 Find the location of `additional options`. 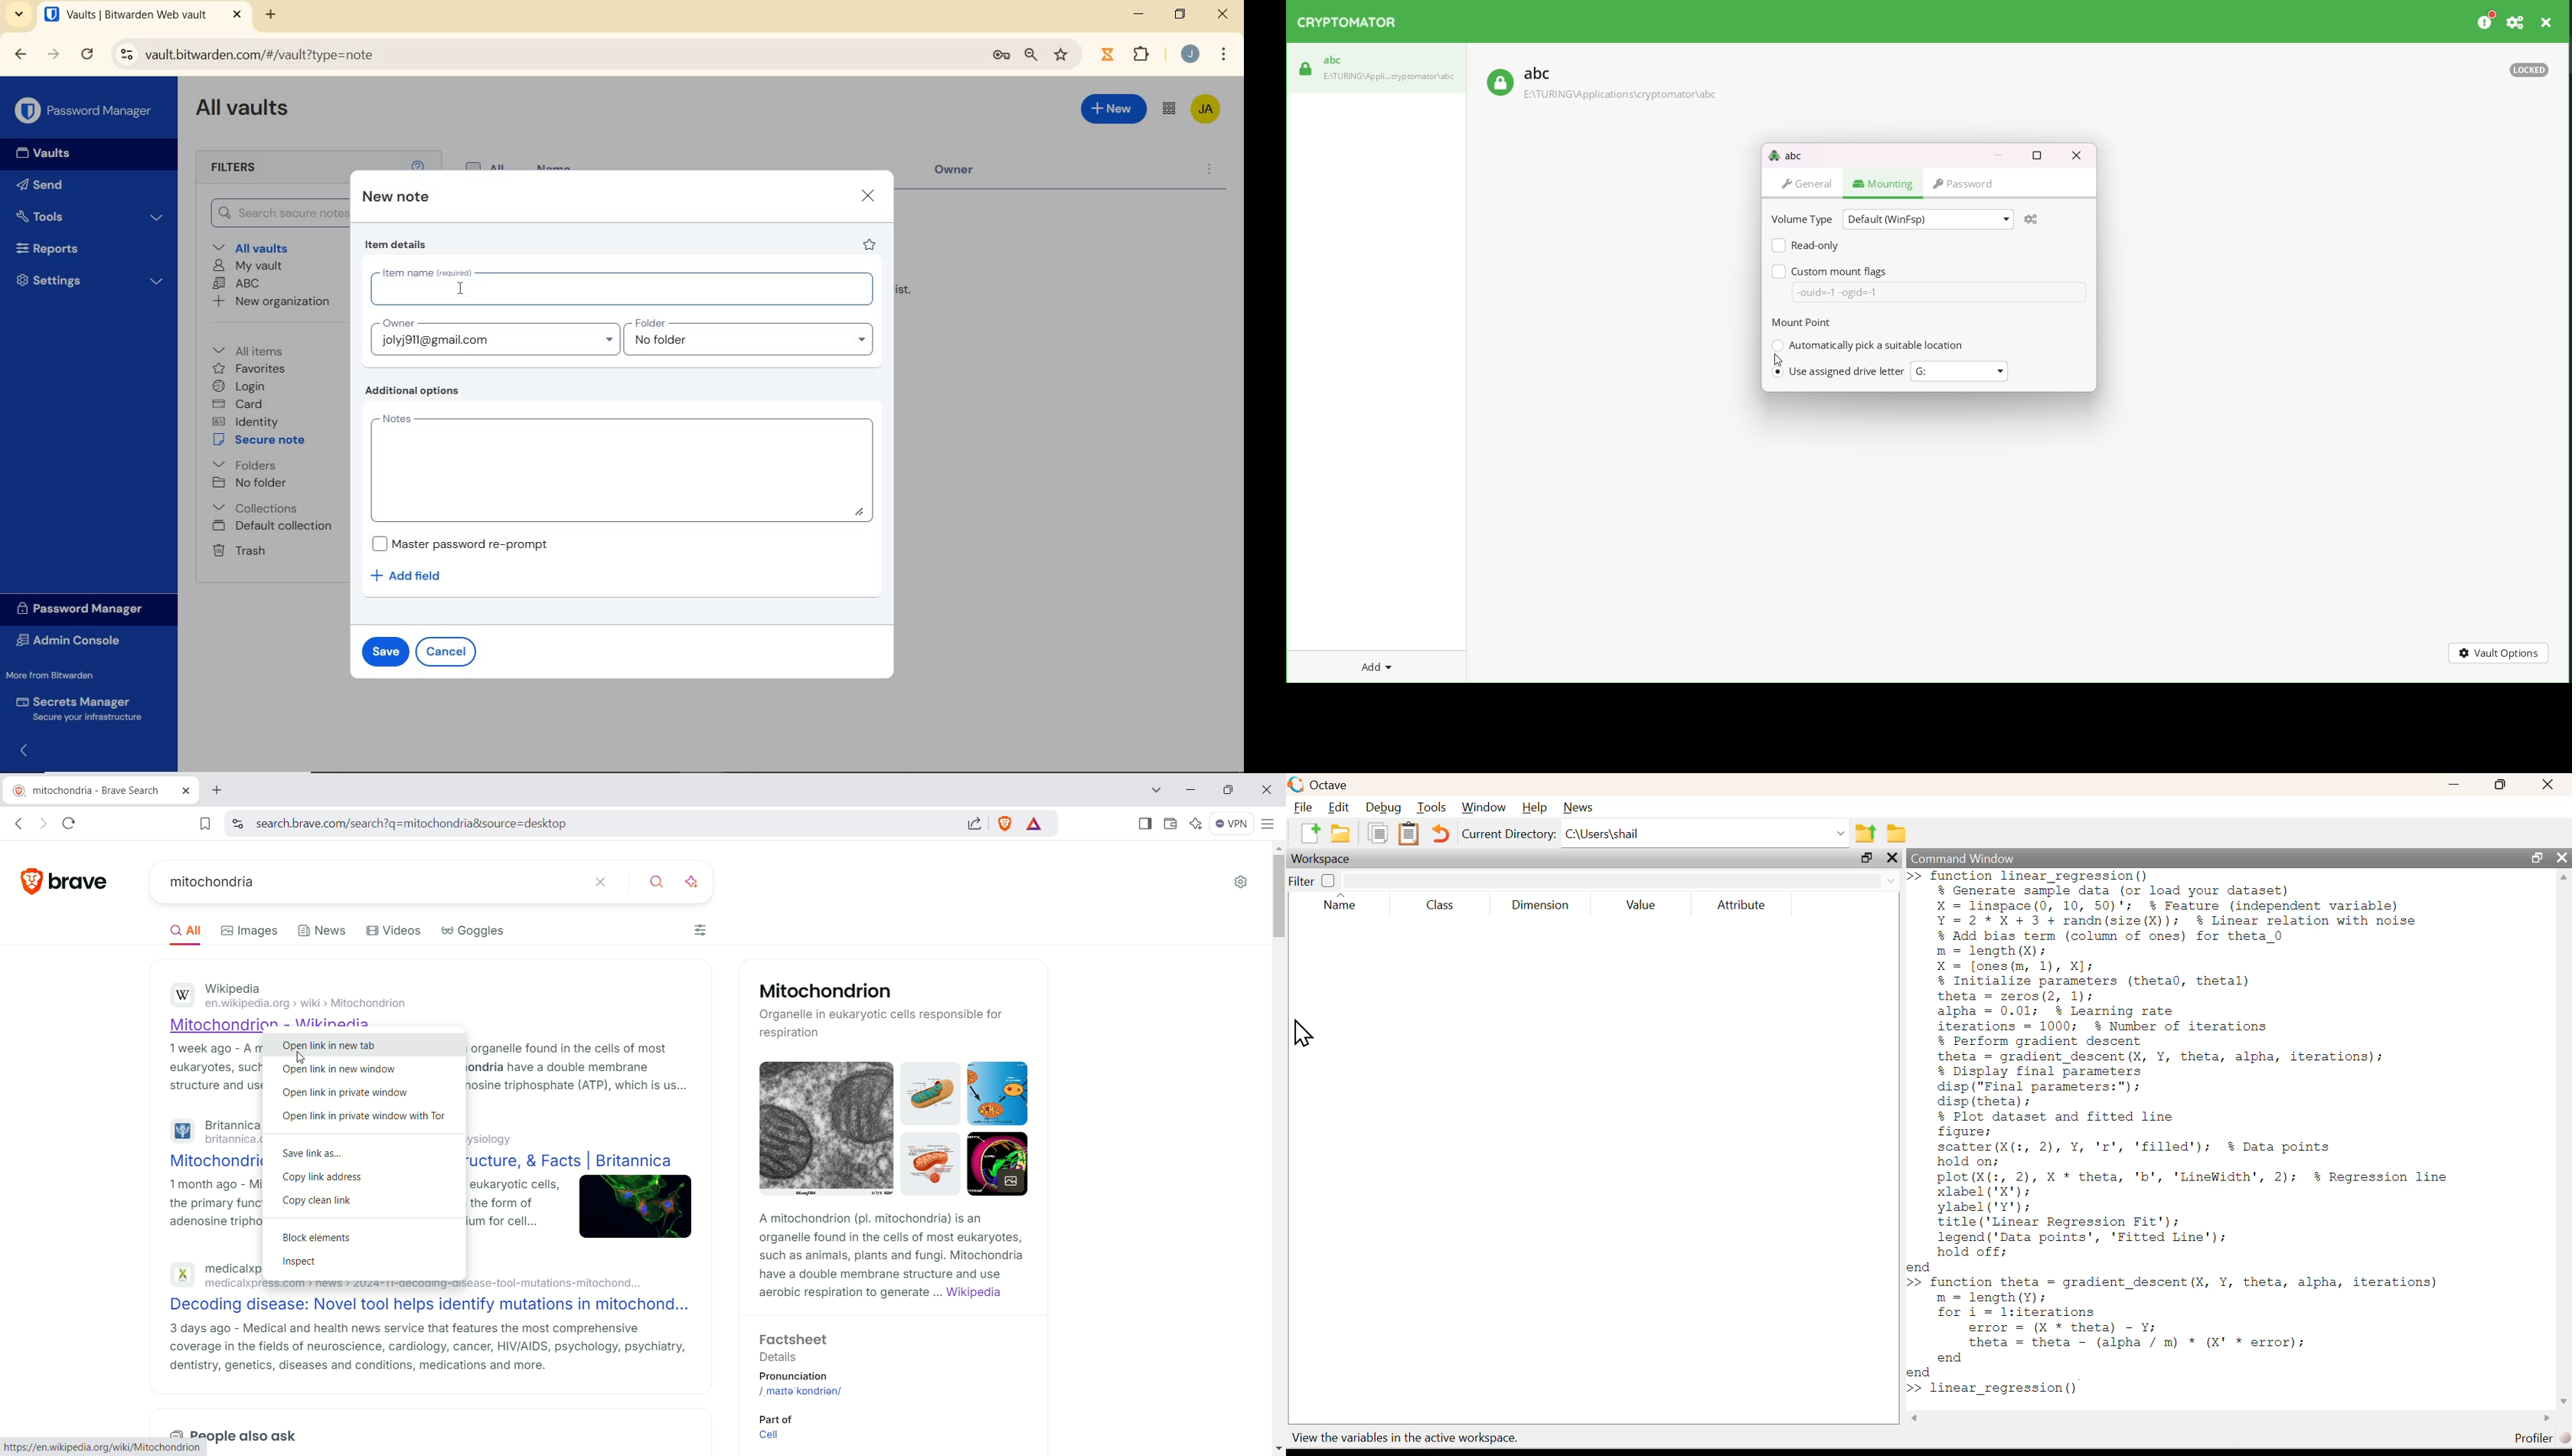

additional options is located at coordinates (417, 391).